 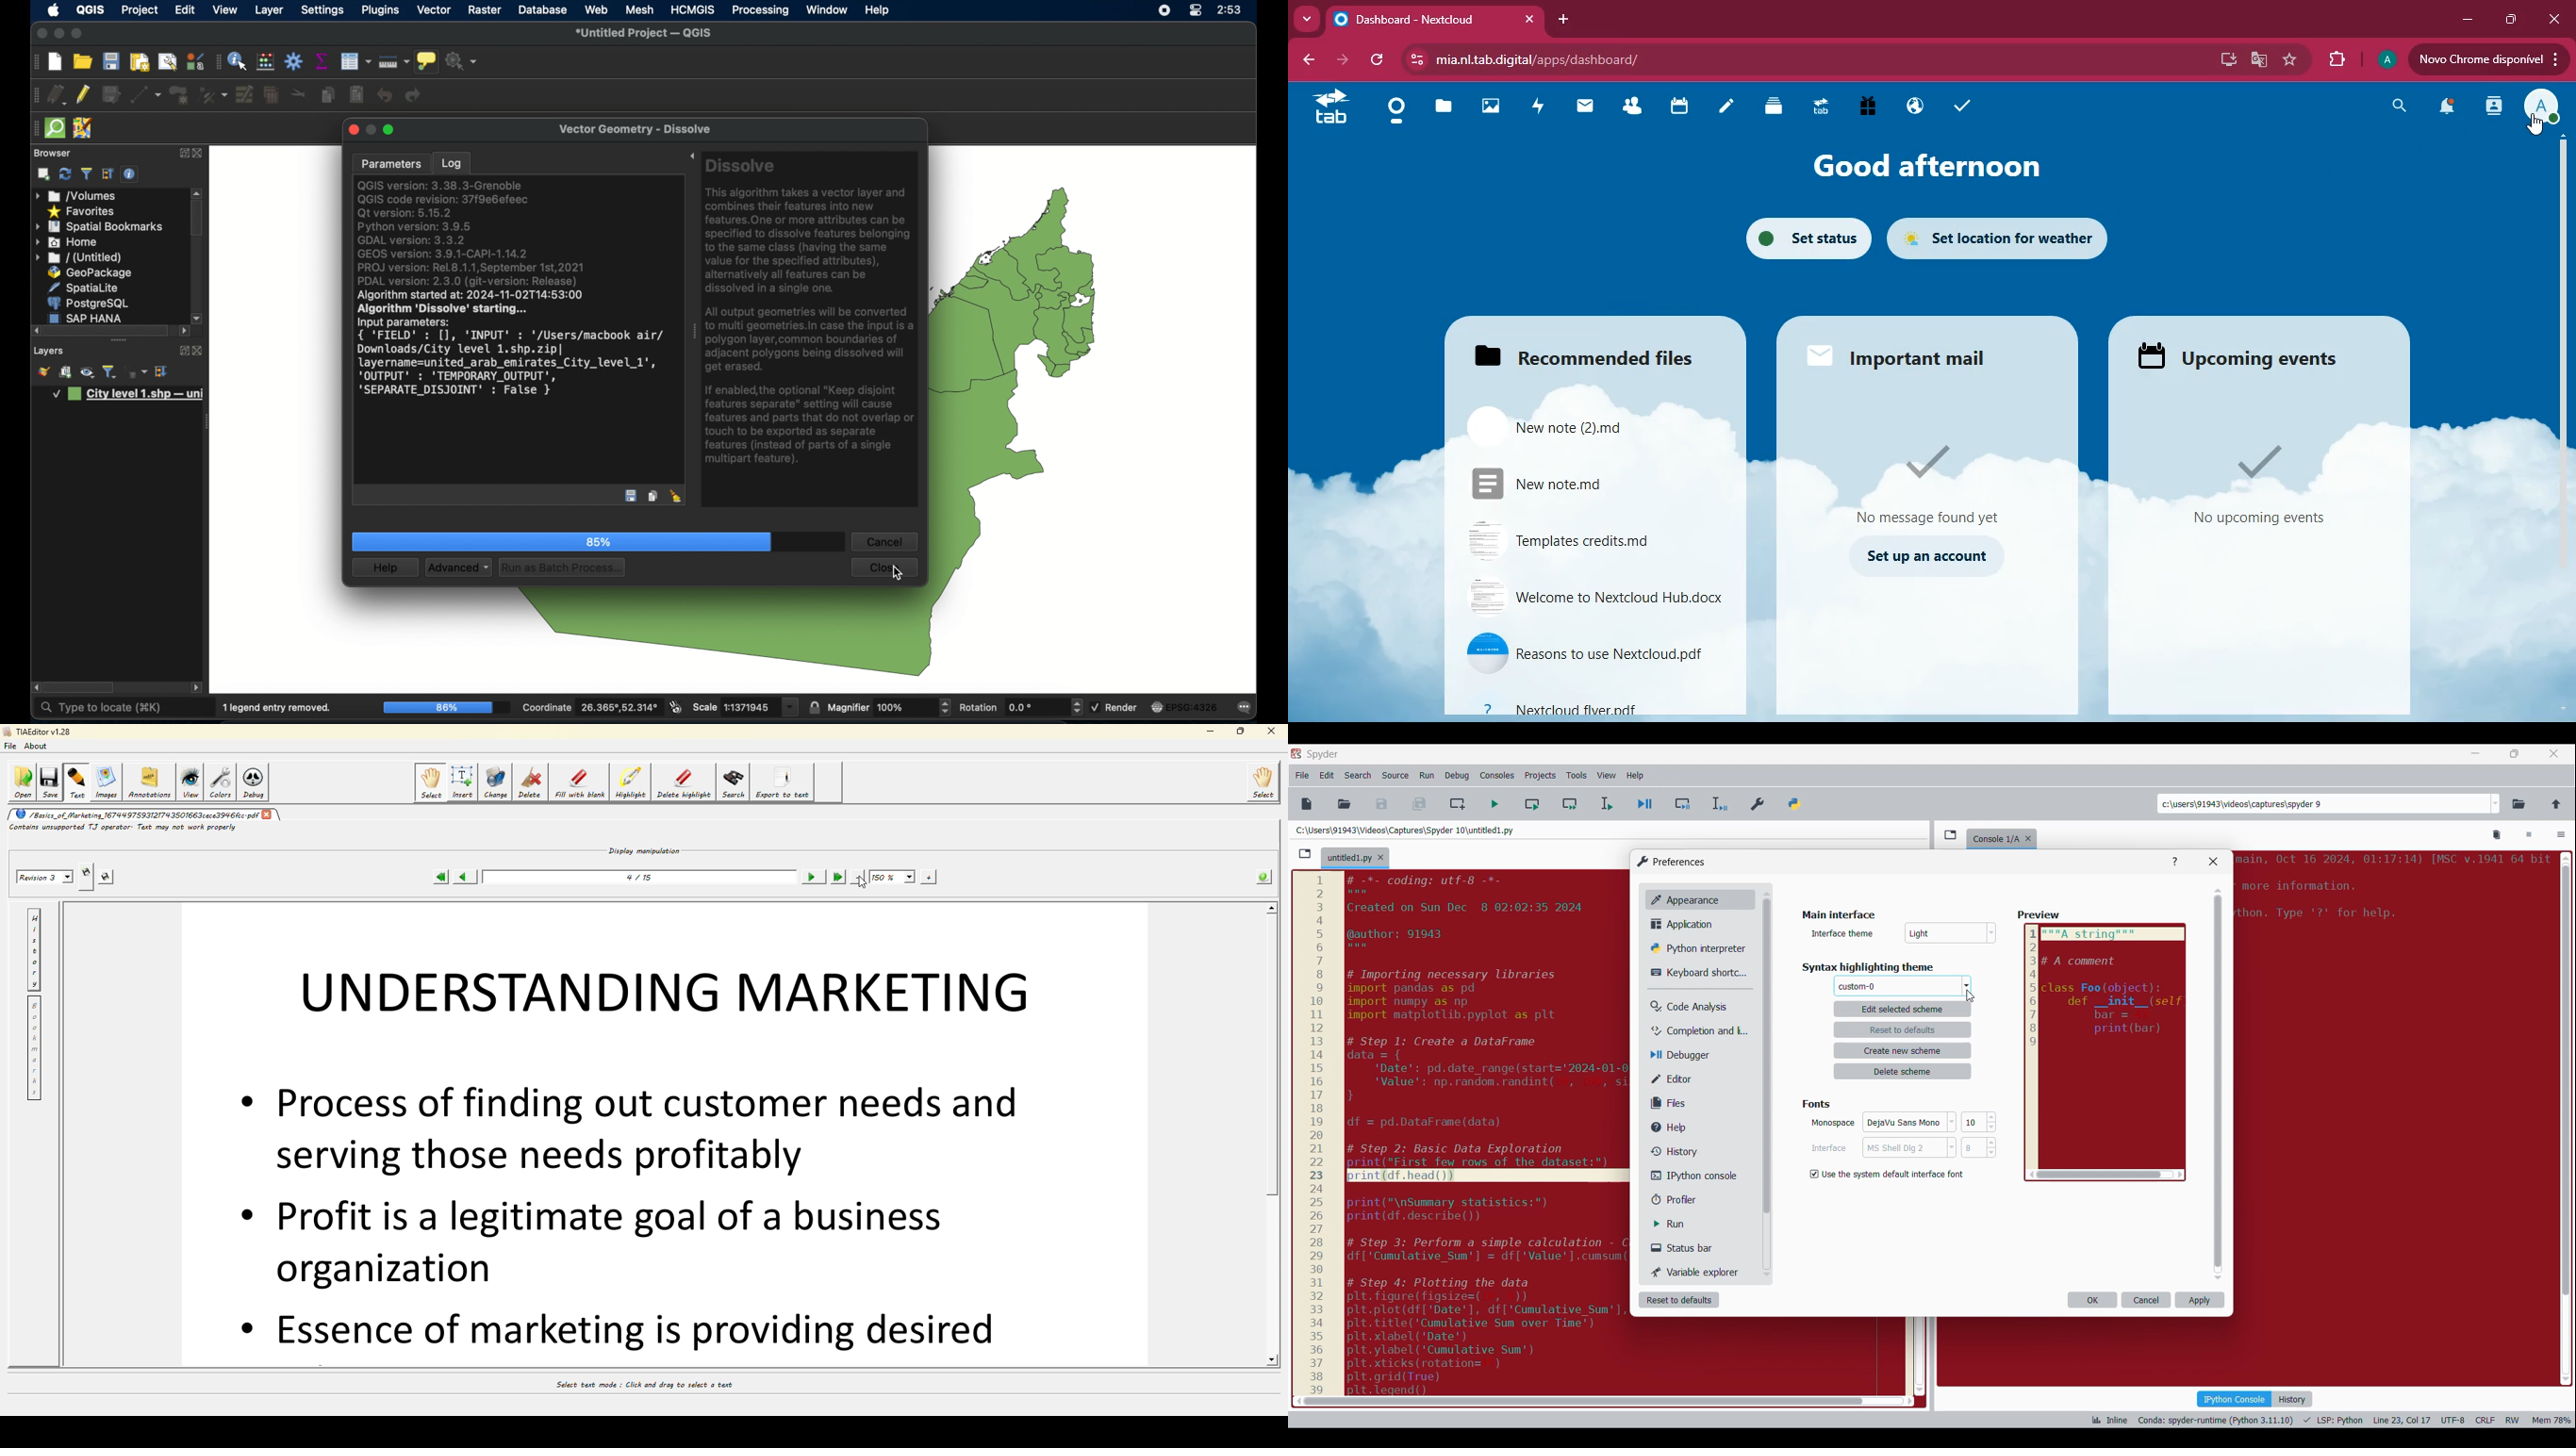 What do you see at coordinates (2032, 836) in the screenshot?
I see `Close tab` at bounding box center [2032, 836].